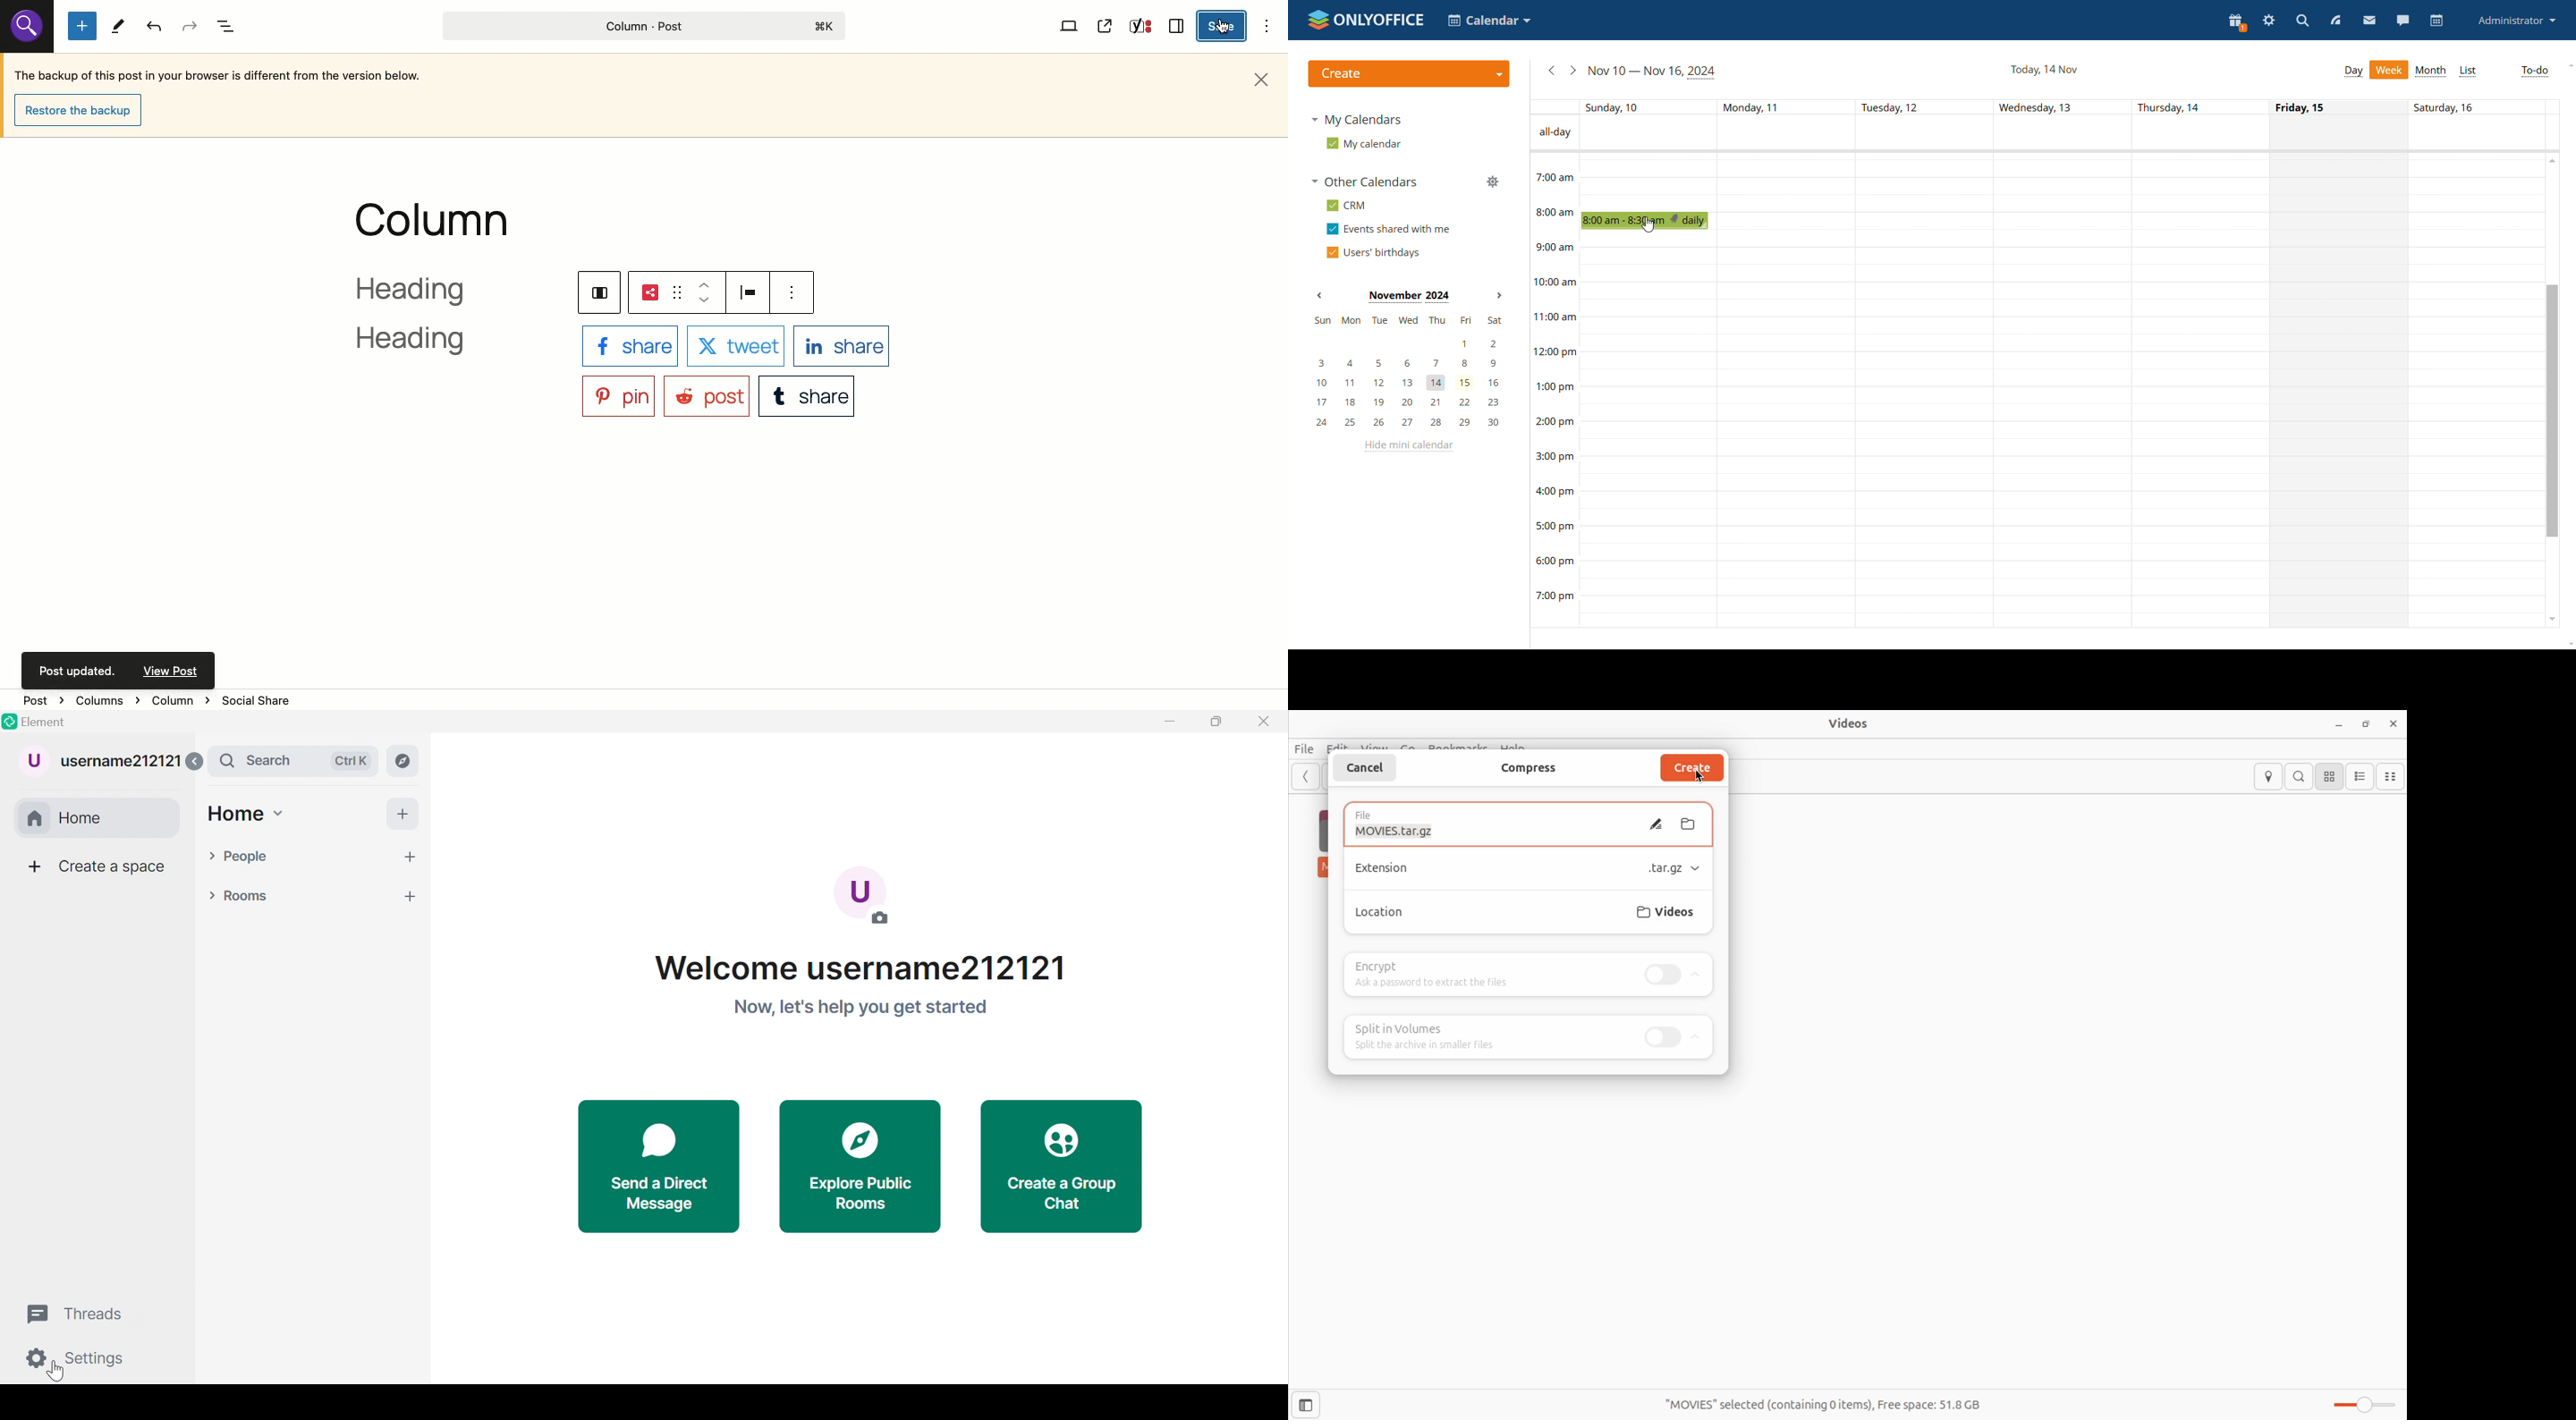 Image resolution: width=2576 pixels, height=1428 pixels. I want to click on show side bar, so click(1306, 1406).